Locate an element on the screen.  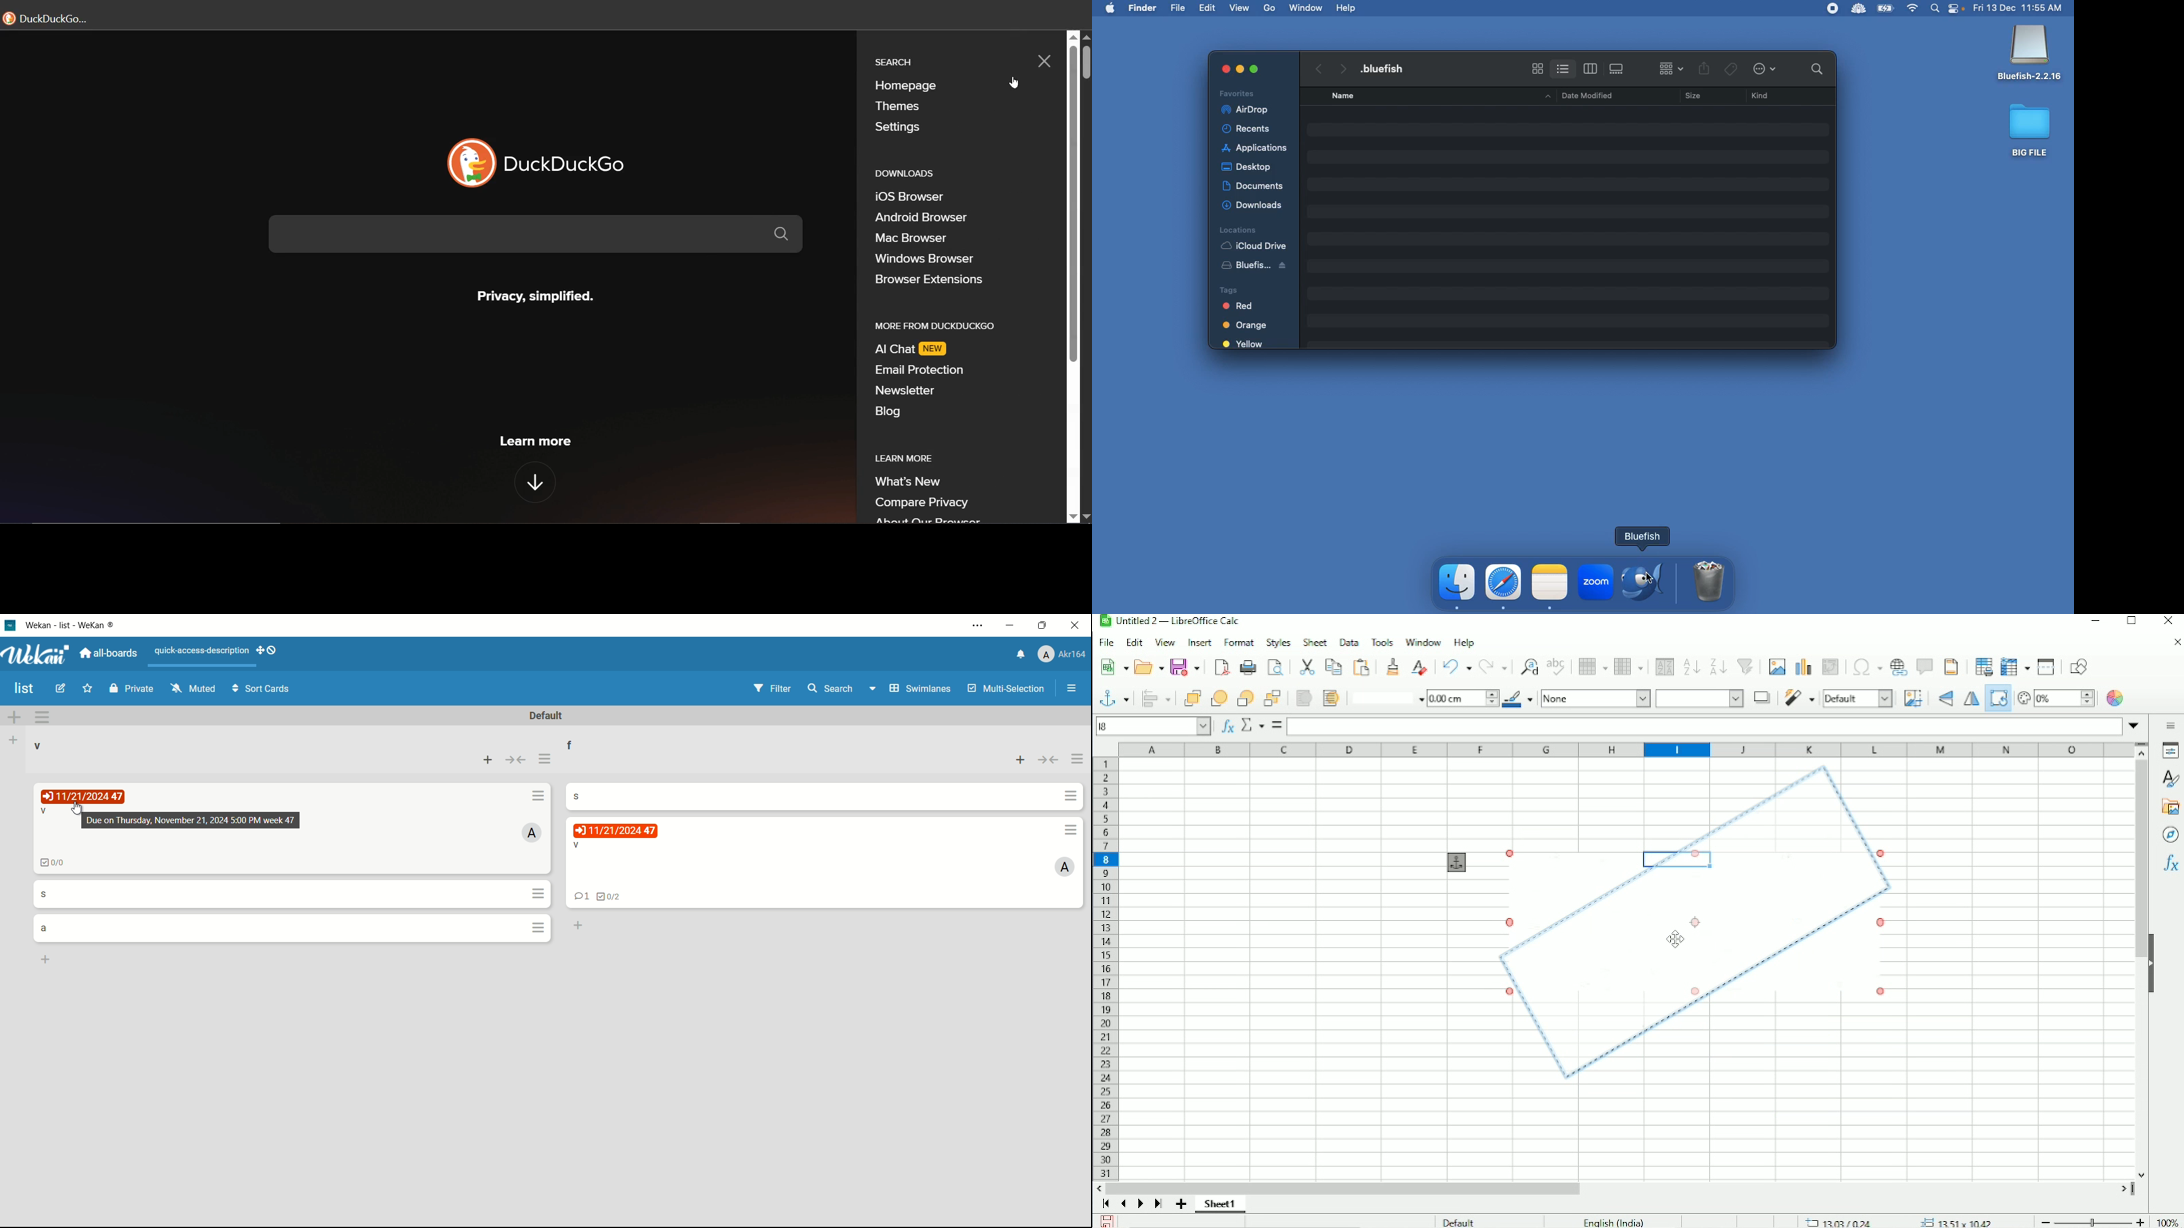
Row is located at coordinates (1591, 667).